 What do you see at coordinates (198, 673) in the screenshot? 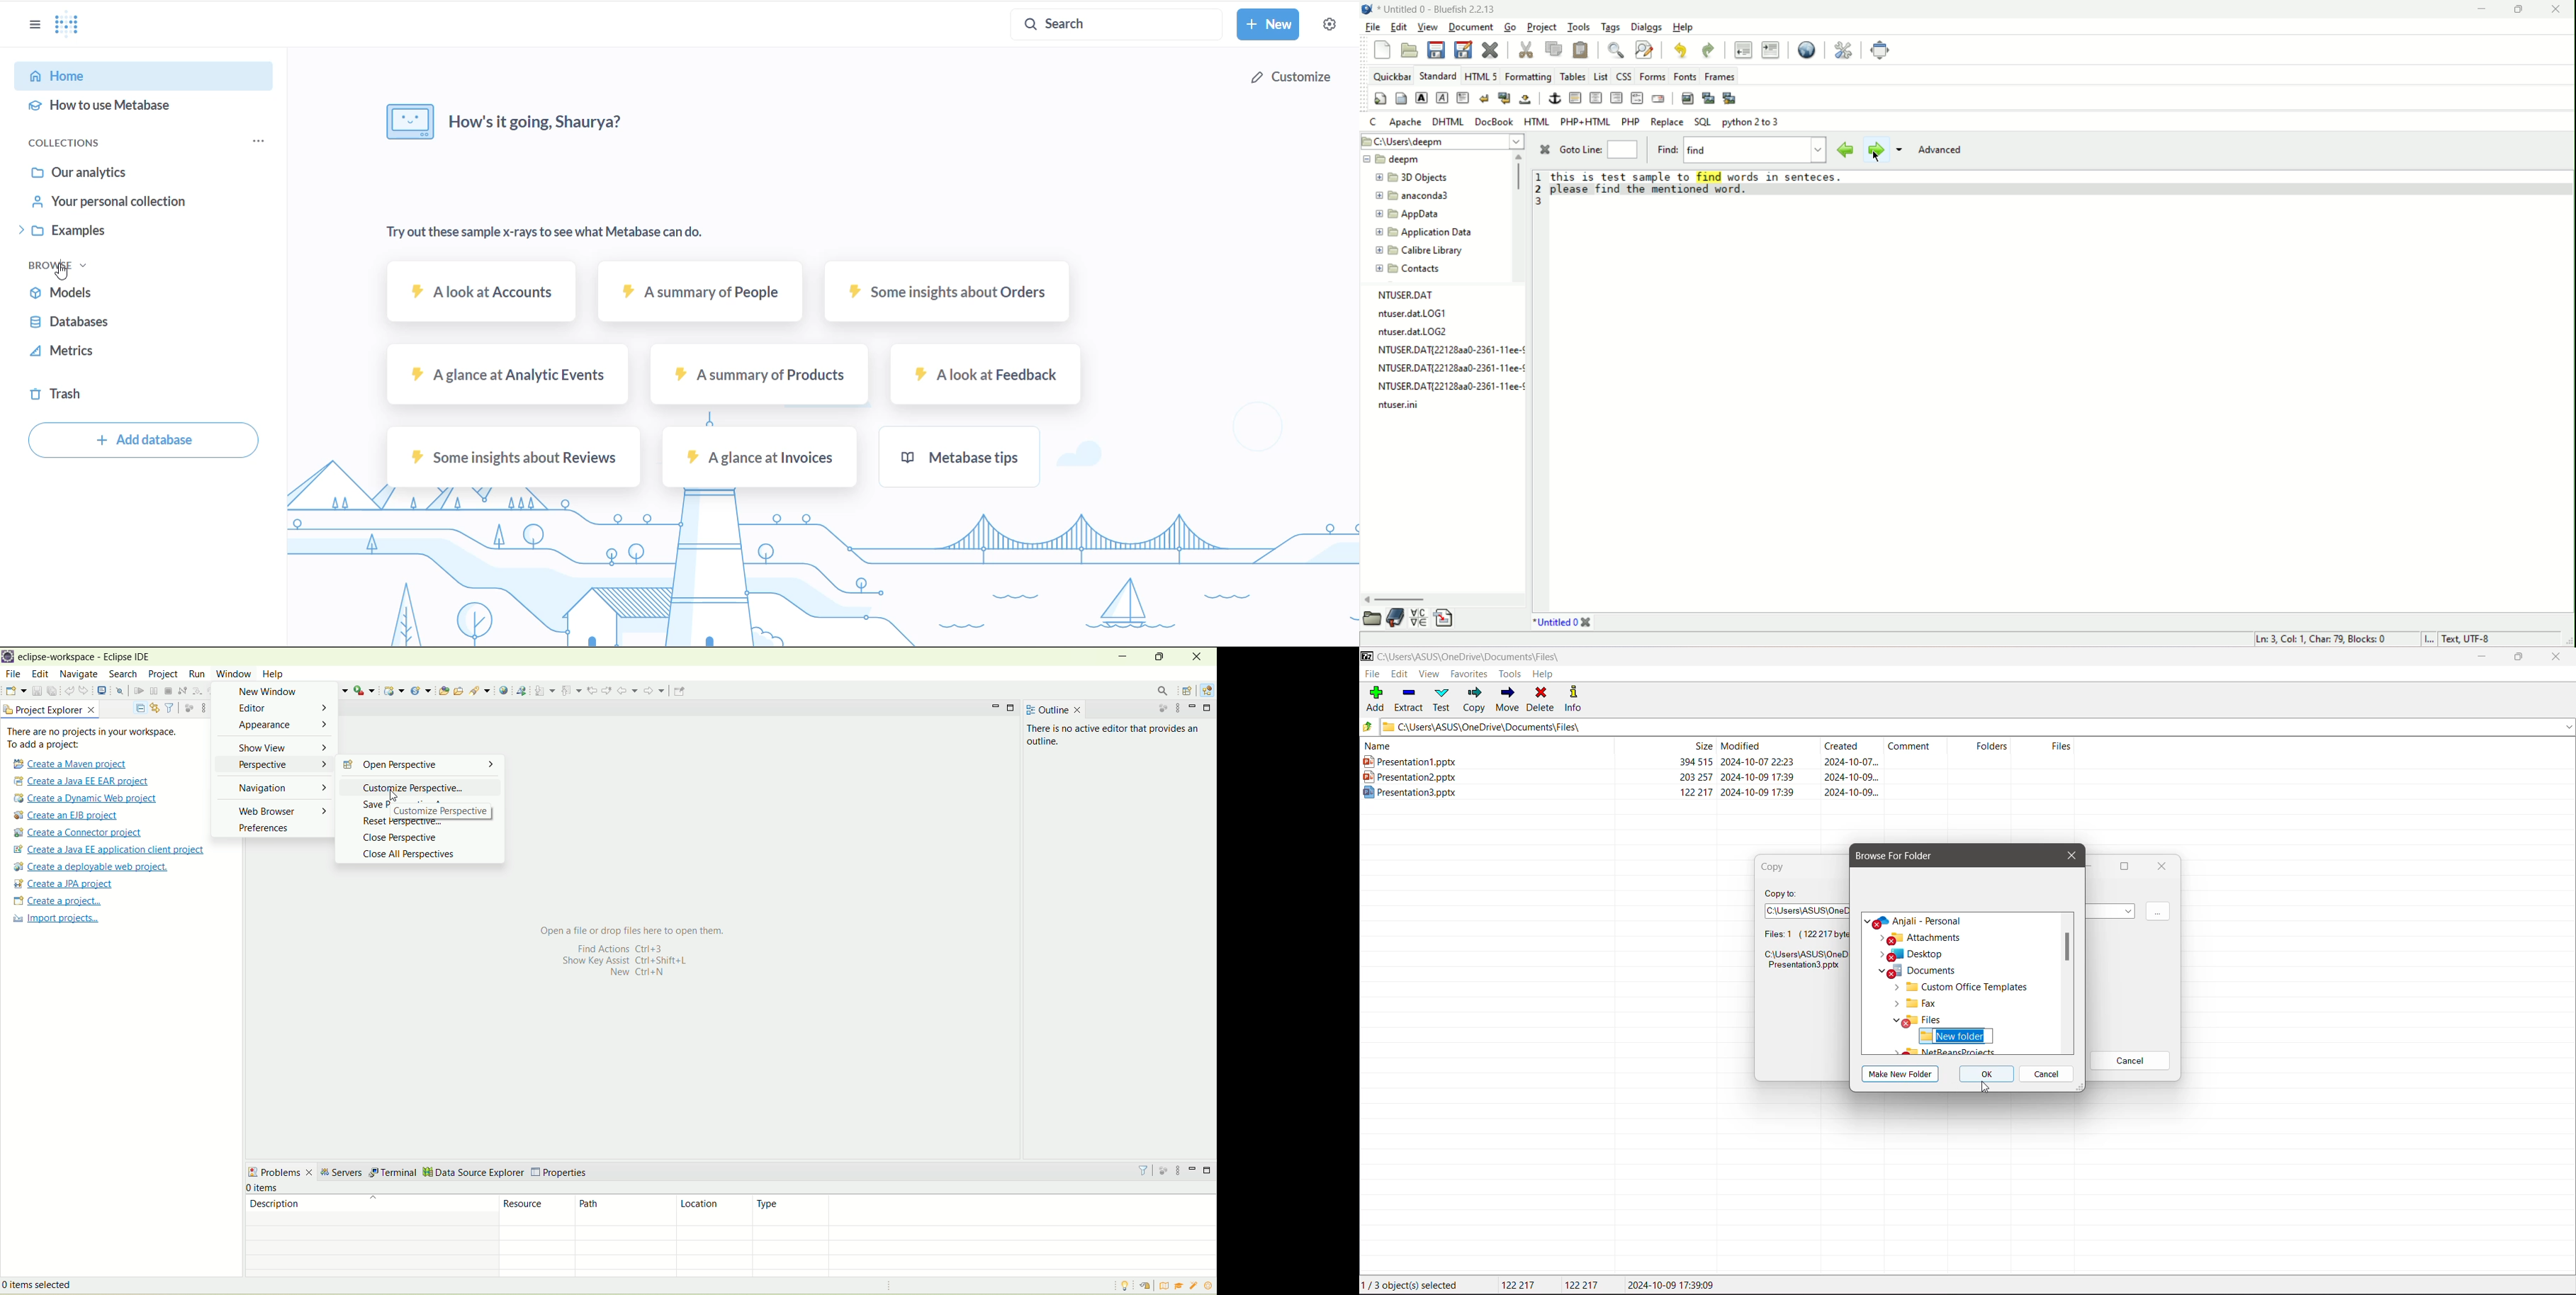
I see `run` at bounding box center [198, 673].